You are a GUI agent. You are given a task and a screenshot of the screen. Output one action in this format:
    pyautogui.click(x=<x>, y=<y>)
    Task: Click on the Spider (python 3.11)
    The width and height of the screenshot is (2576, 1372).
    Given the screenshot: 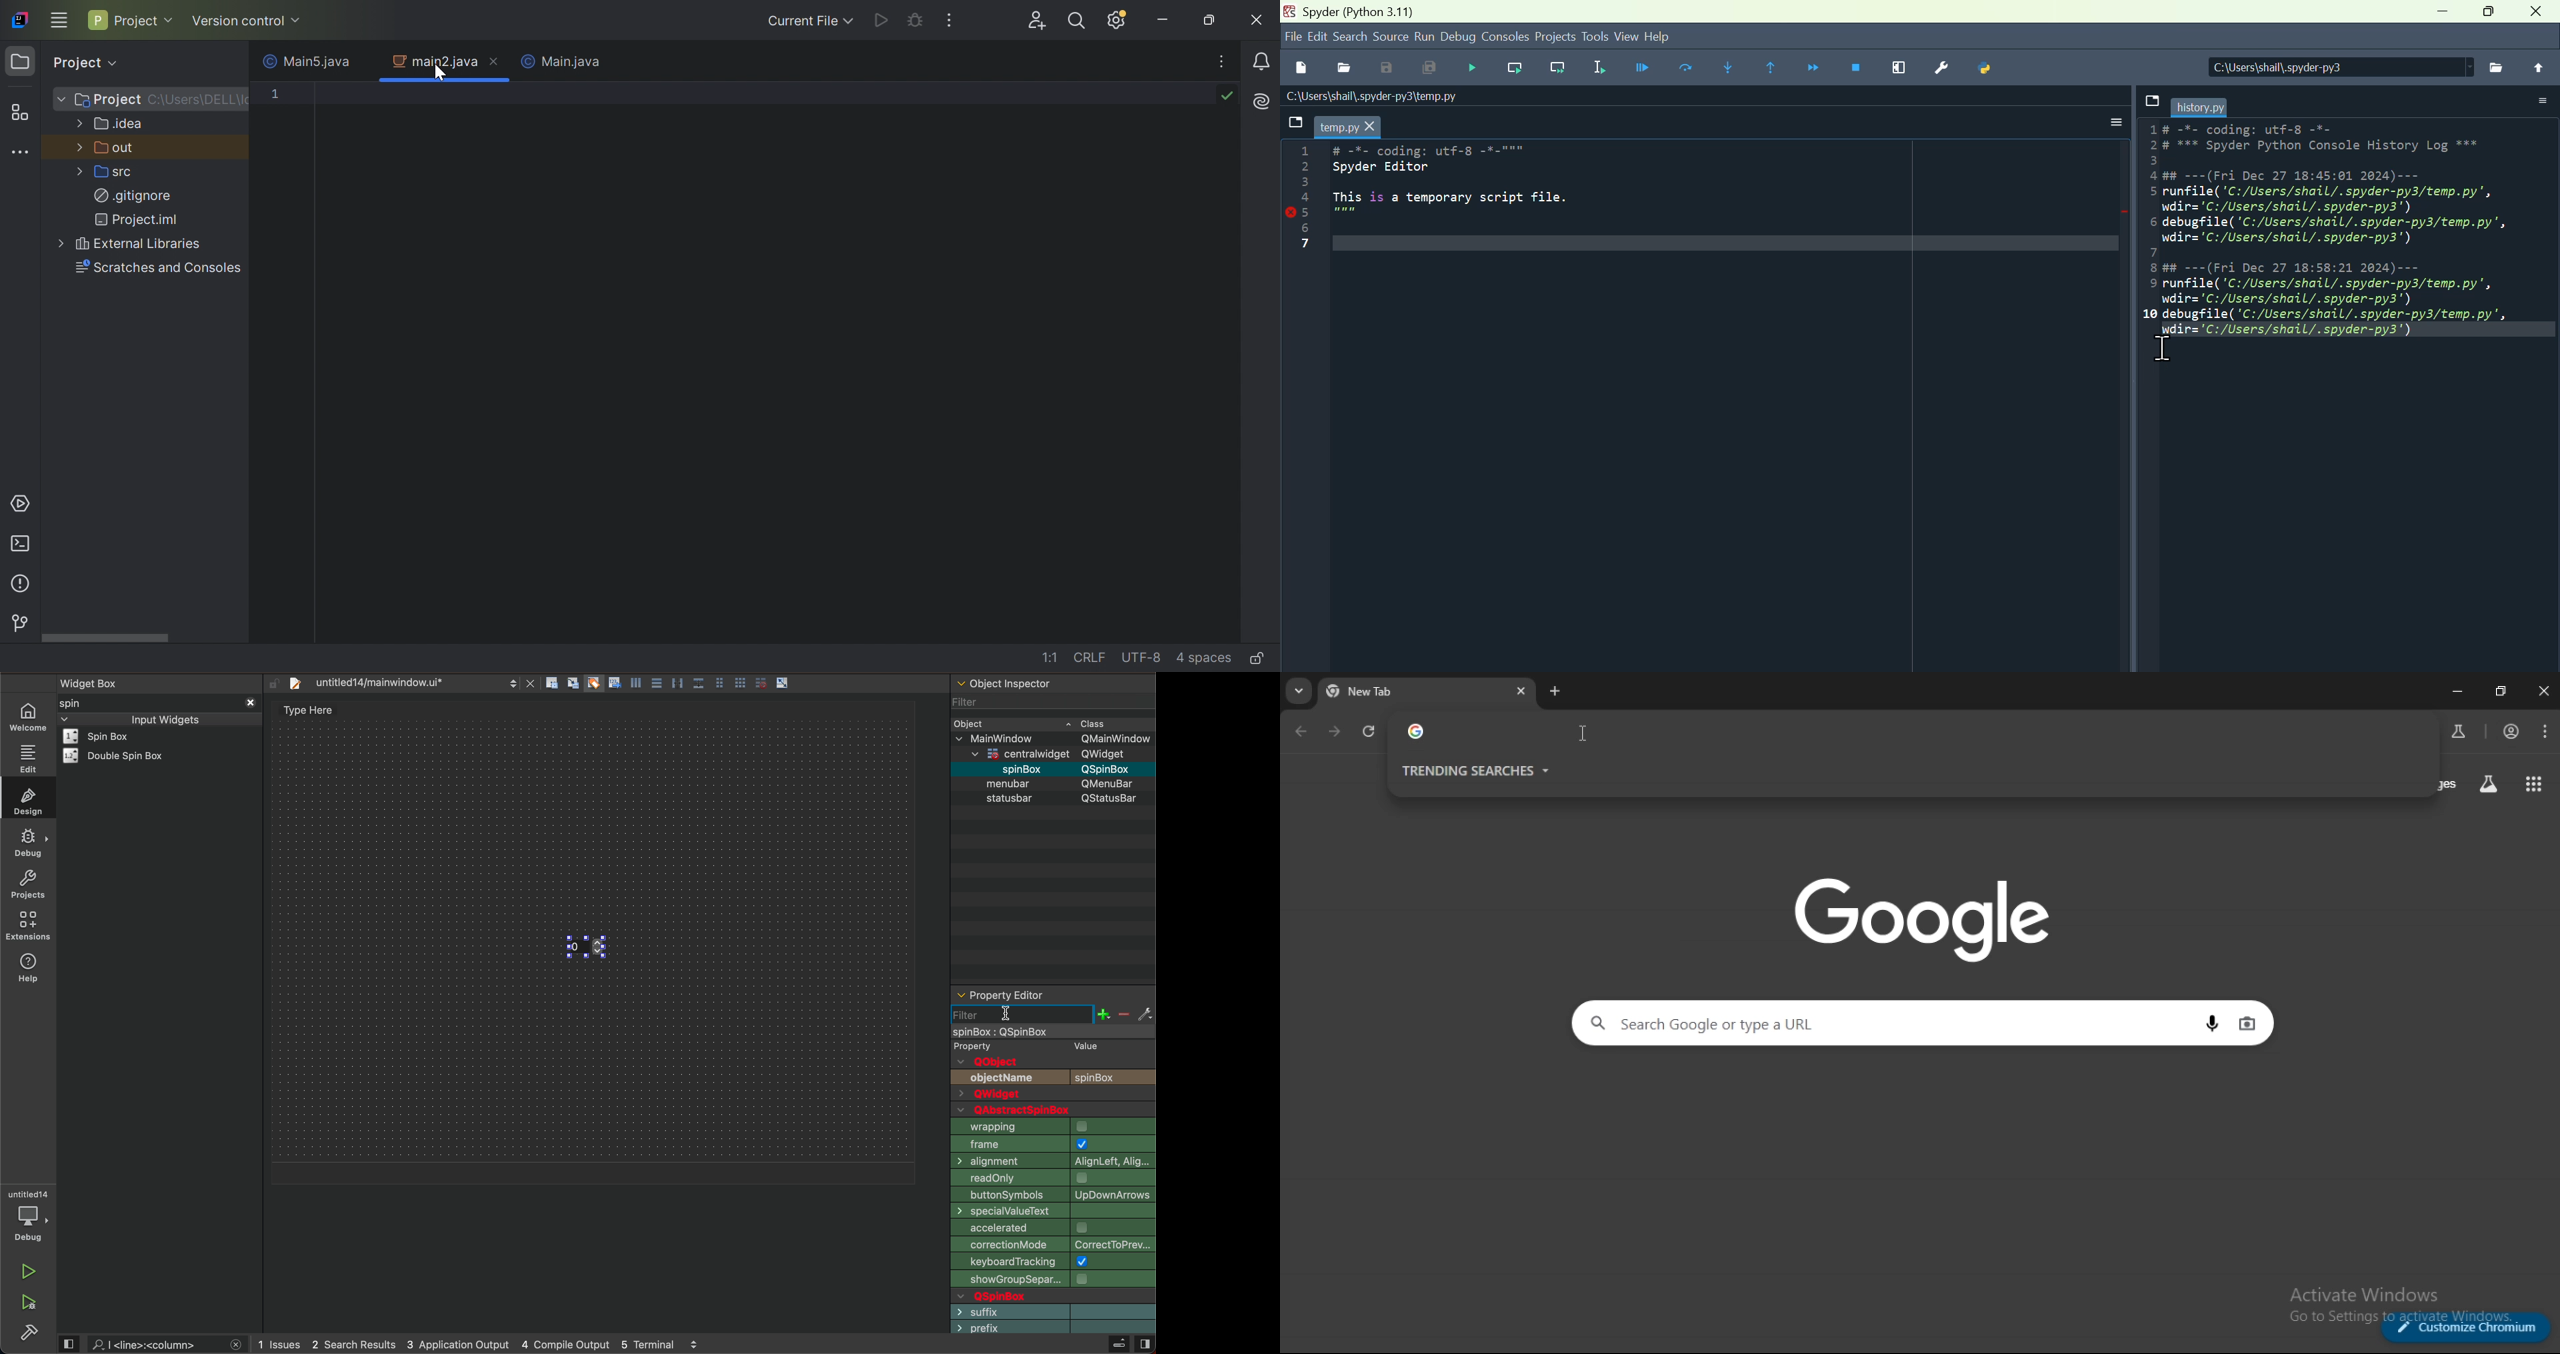 What is the action you would take?
    pyautogui.click(x=1381, y=9)
    